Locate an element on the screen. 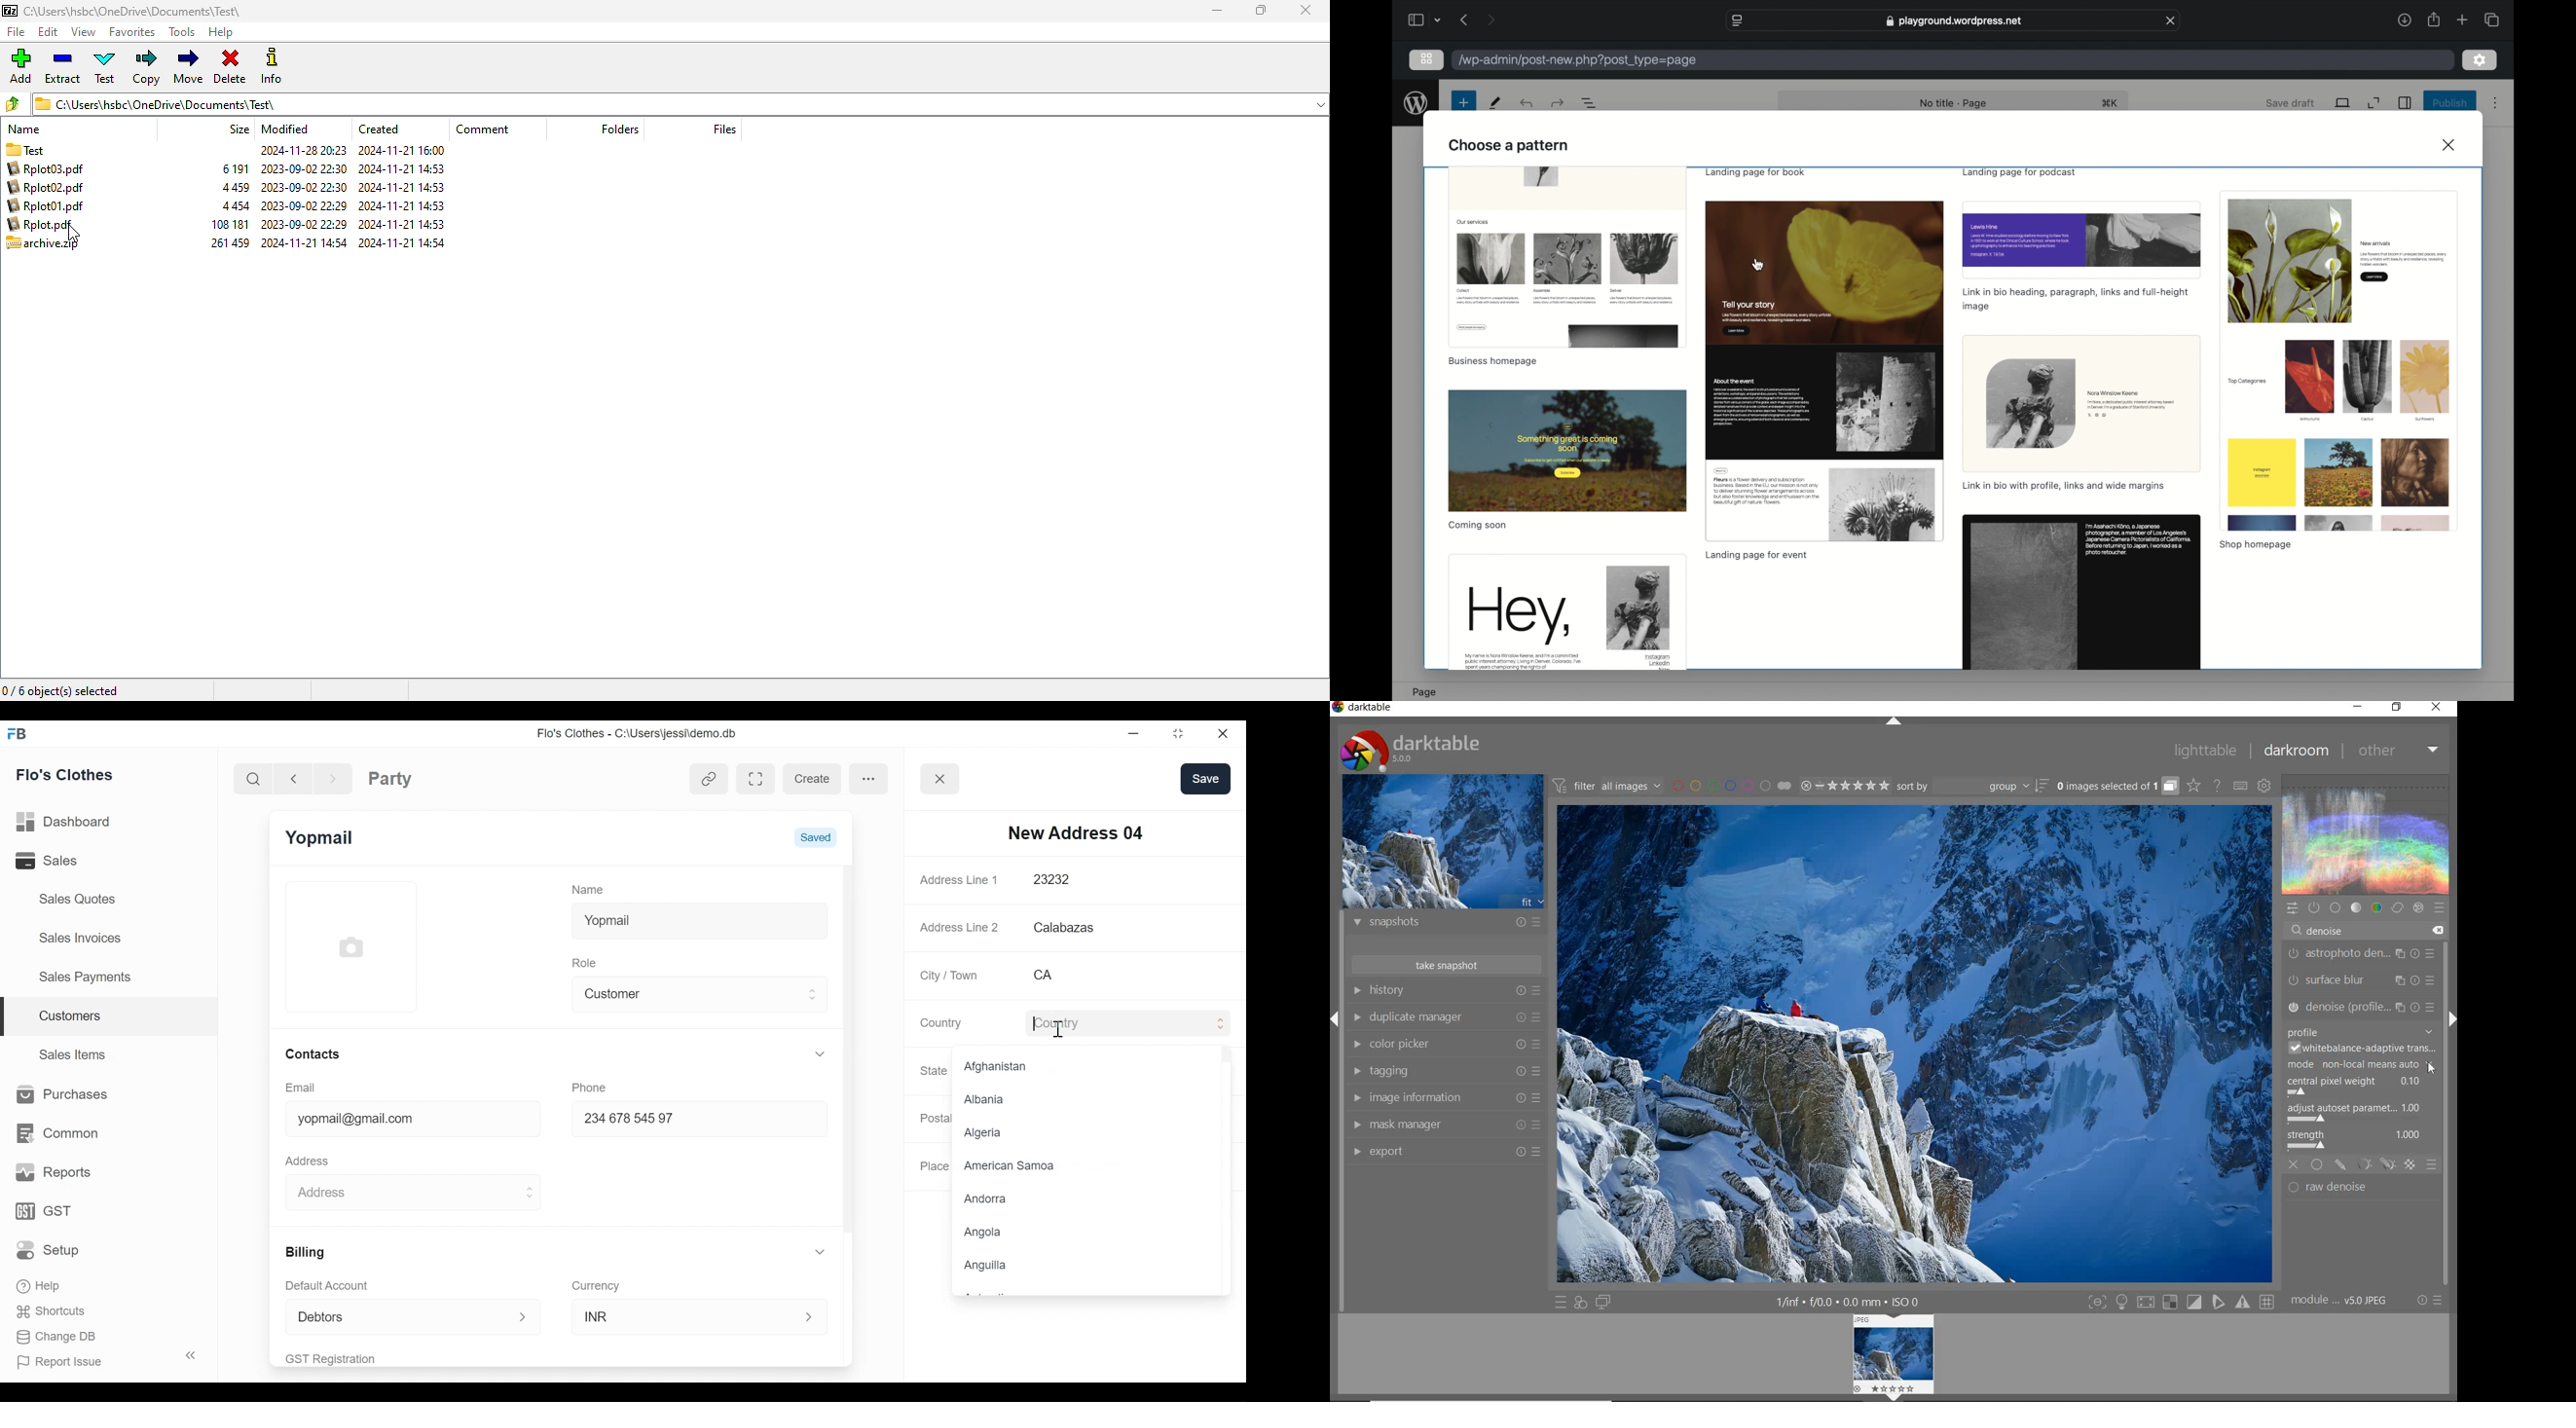 This screenshot has height=1428, width=2576. INR is located at coordinates (685, 1316).